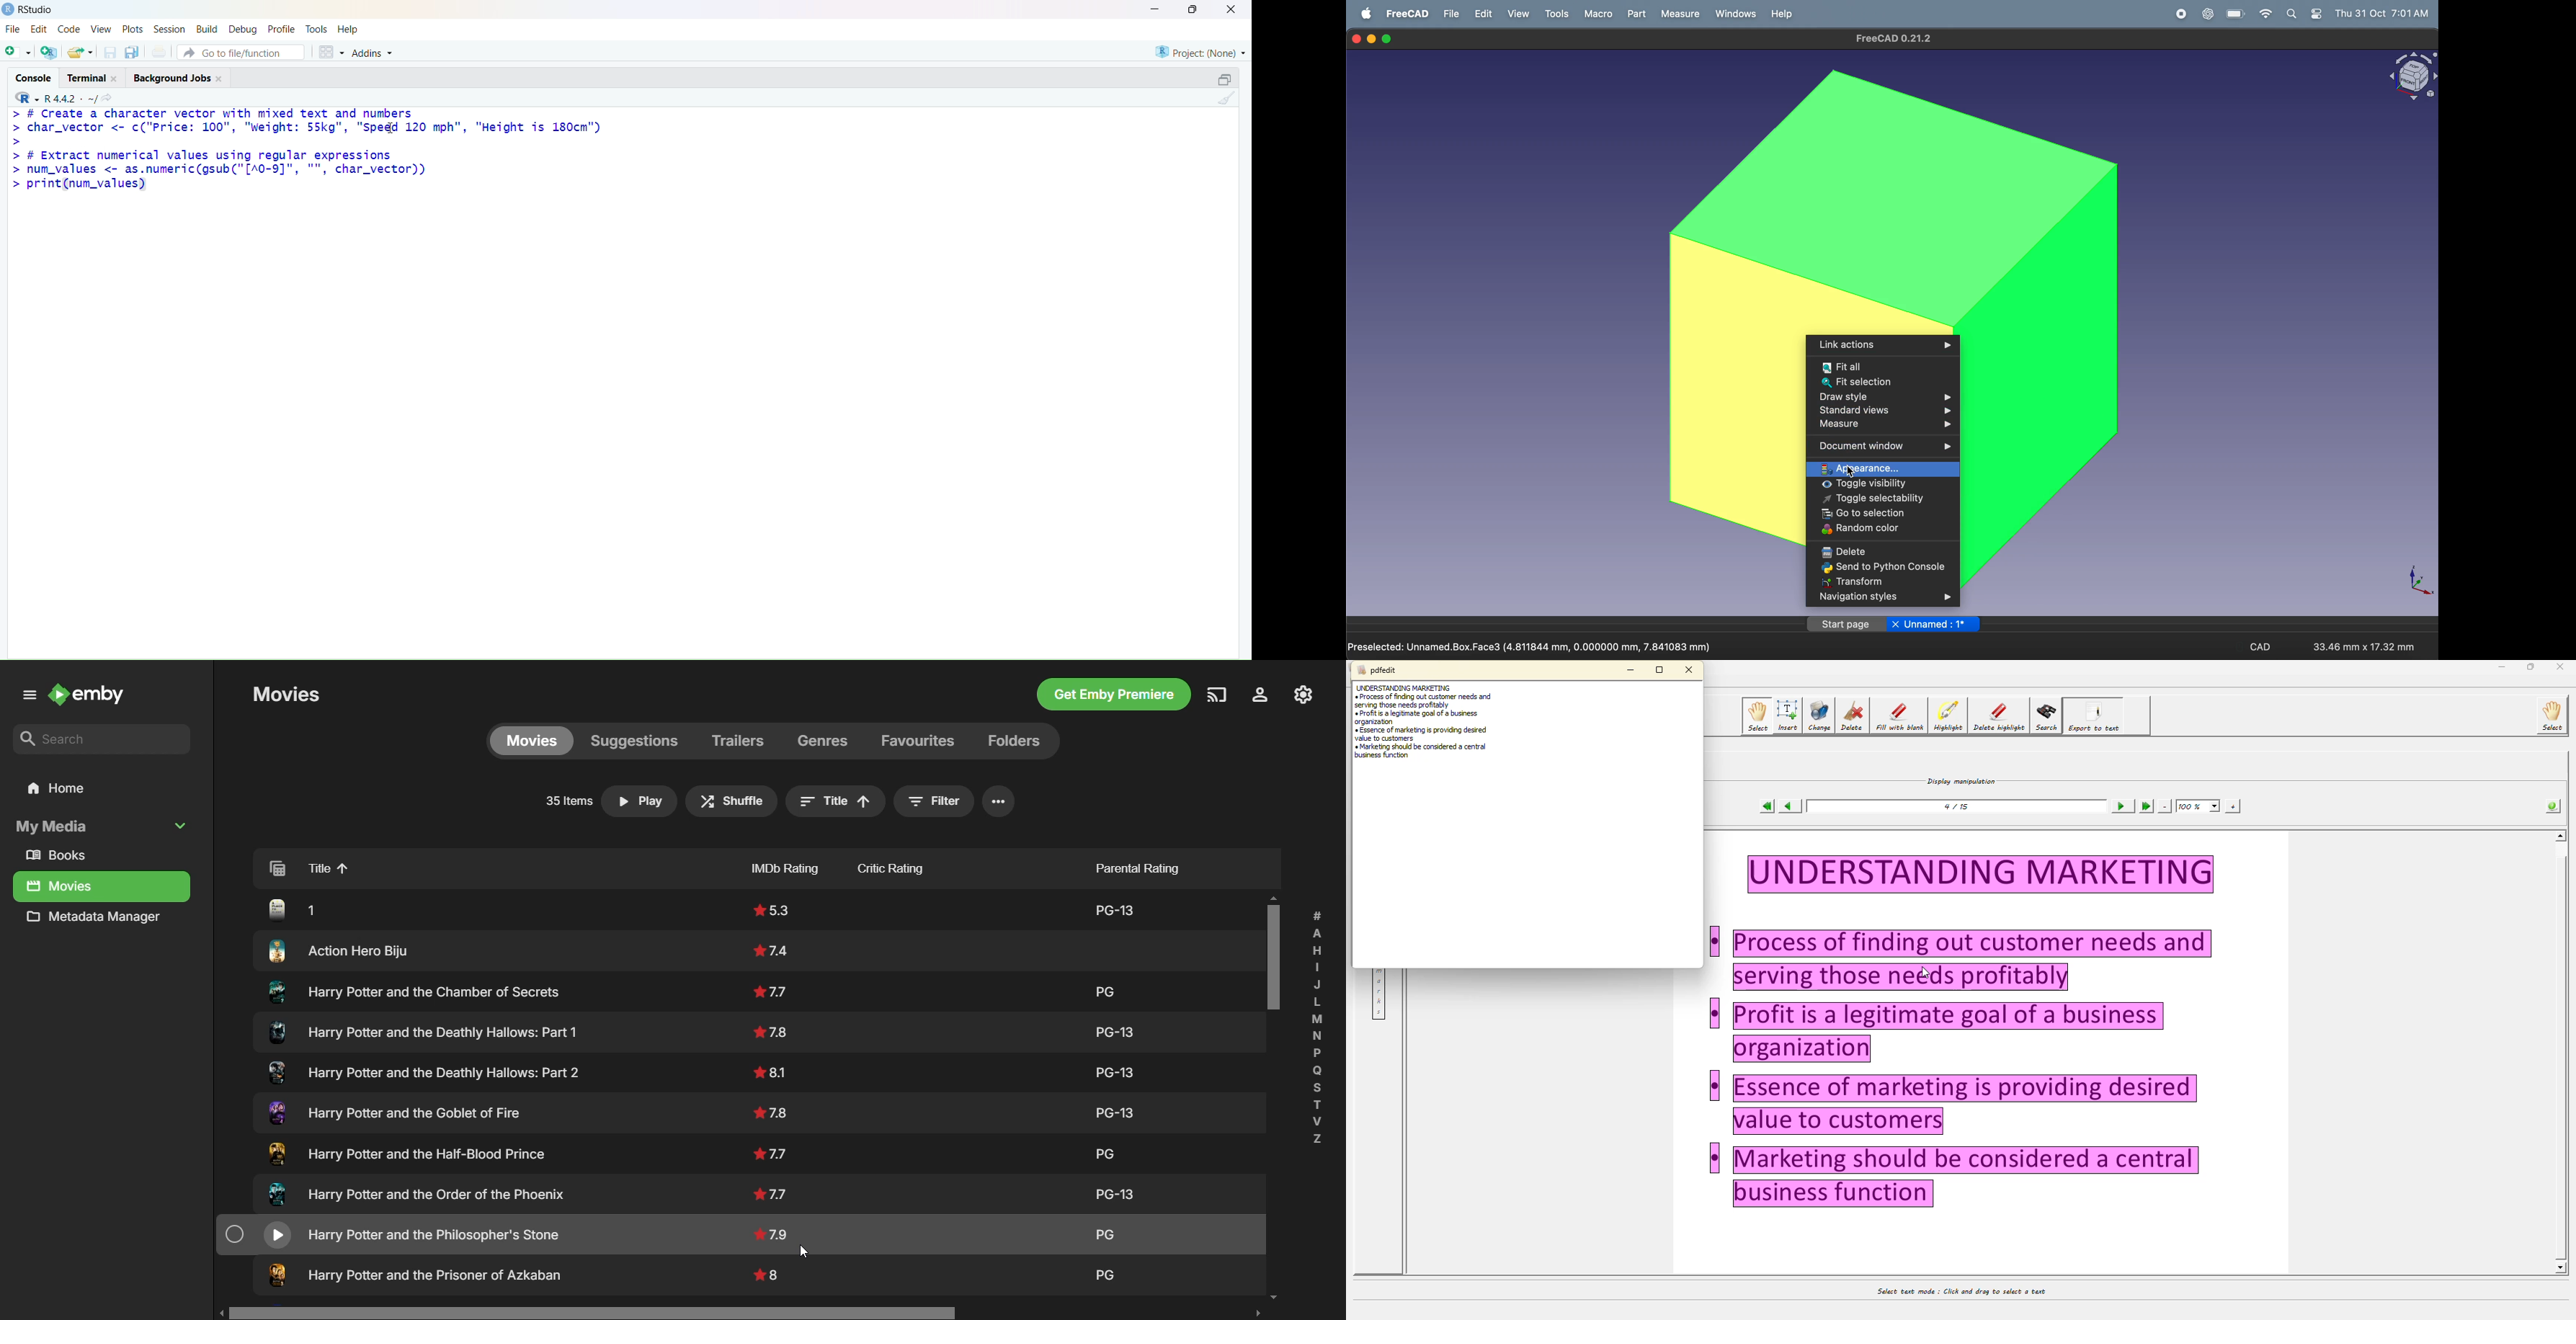 The width and height of the screenshot is (2576, 1344). Describe the element at coordinates (348, 30) in the screenshot. I see `help` at that location.